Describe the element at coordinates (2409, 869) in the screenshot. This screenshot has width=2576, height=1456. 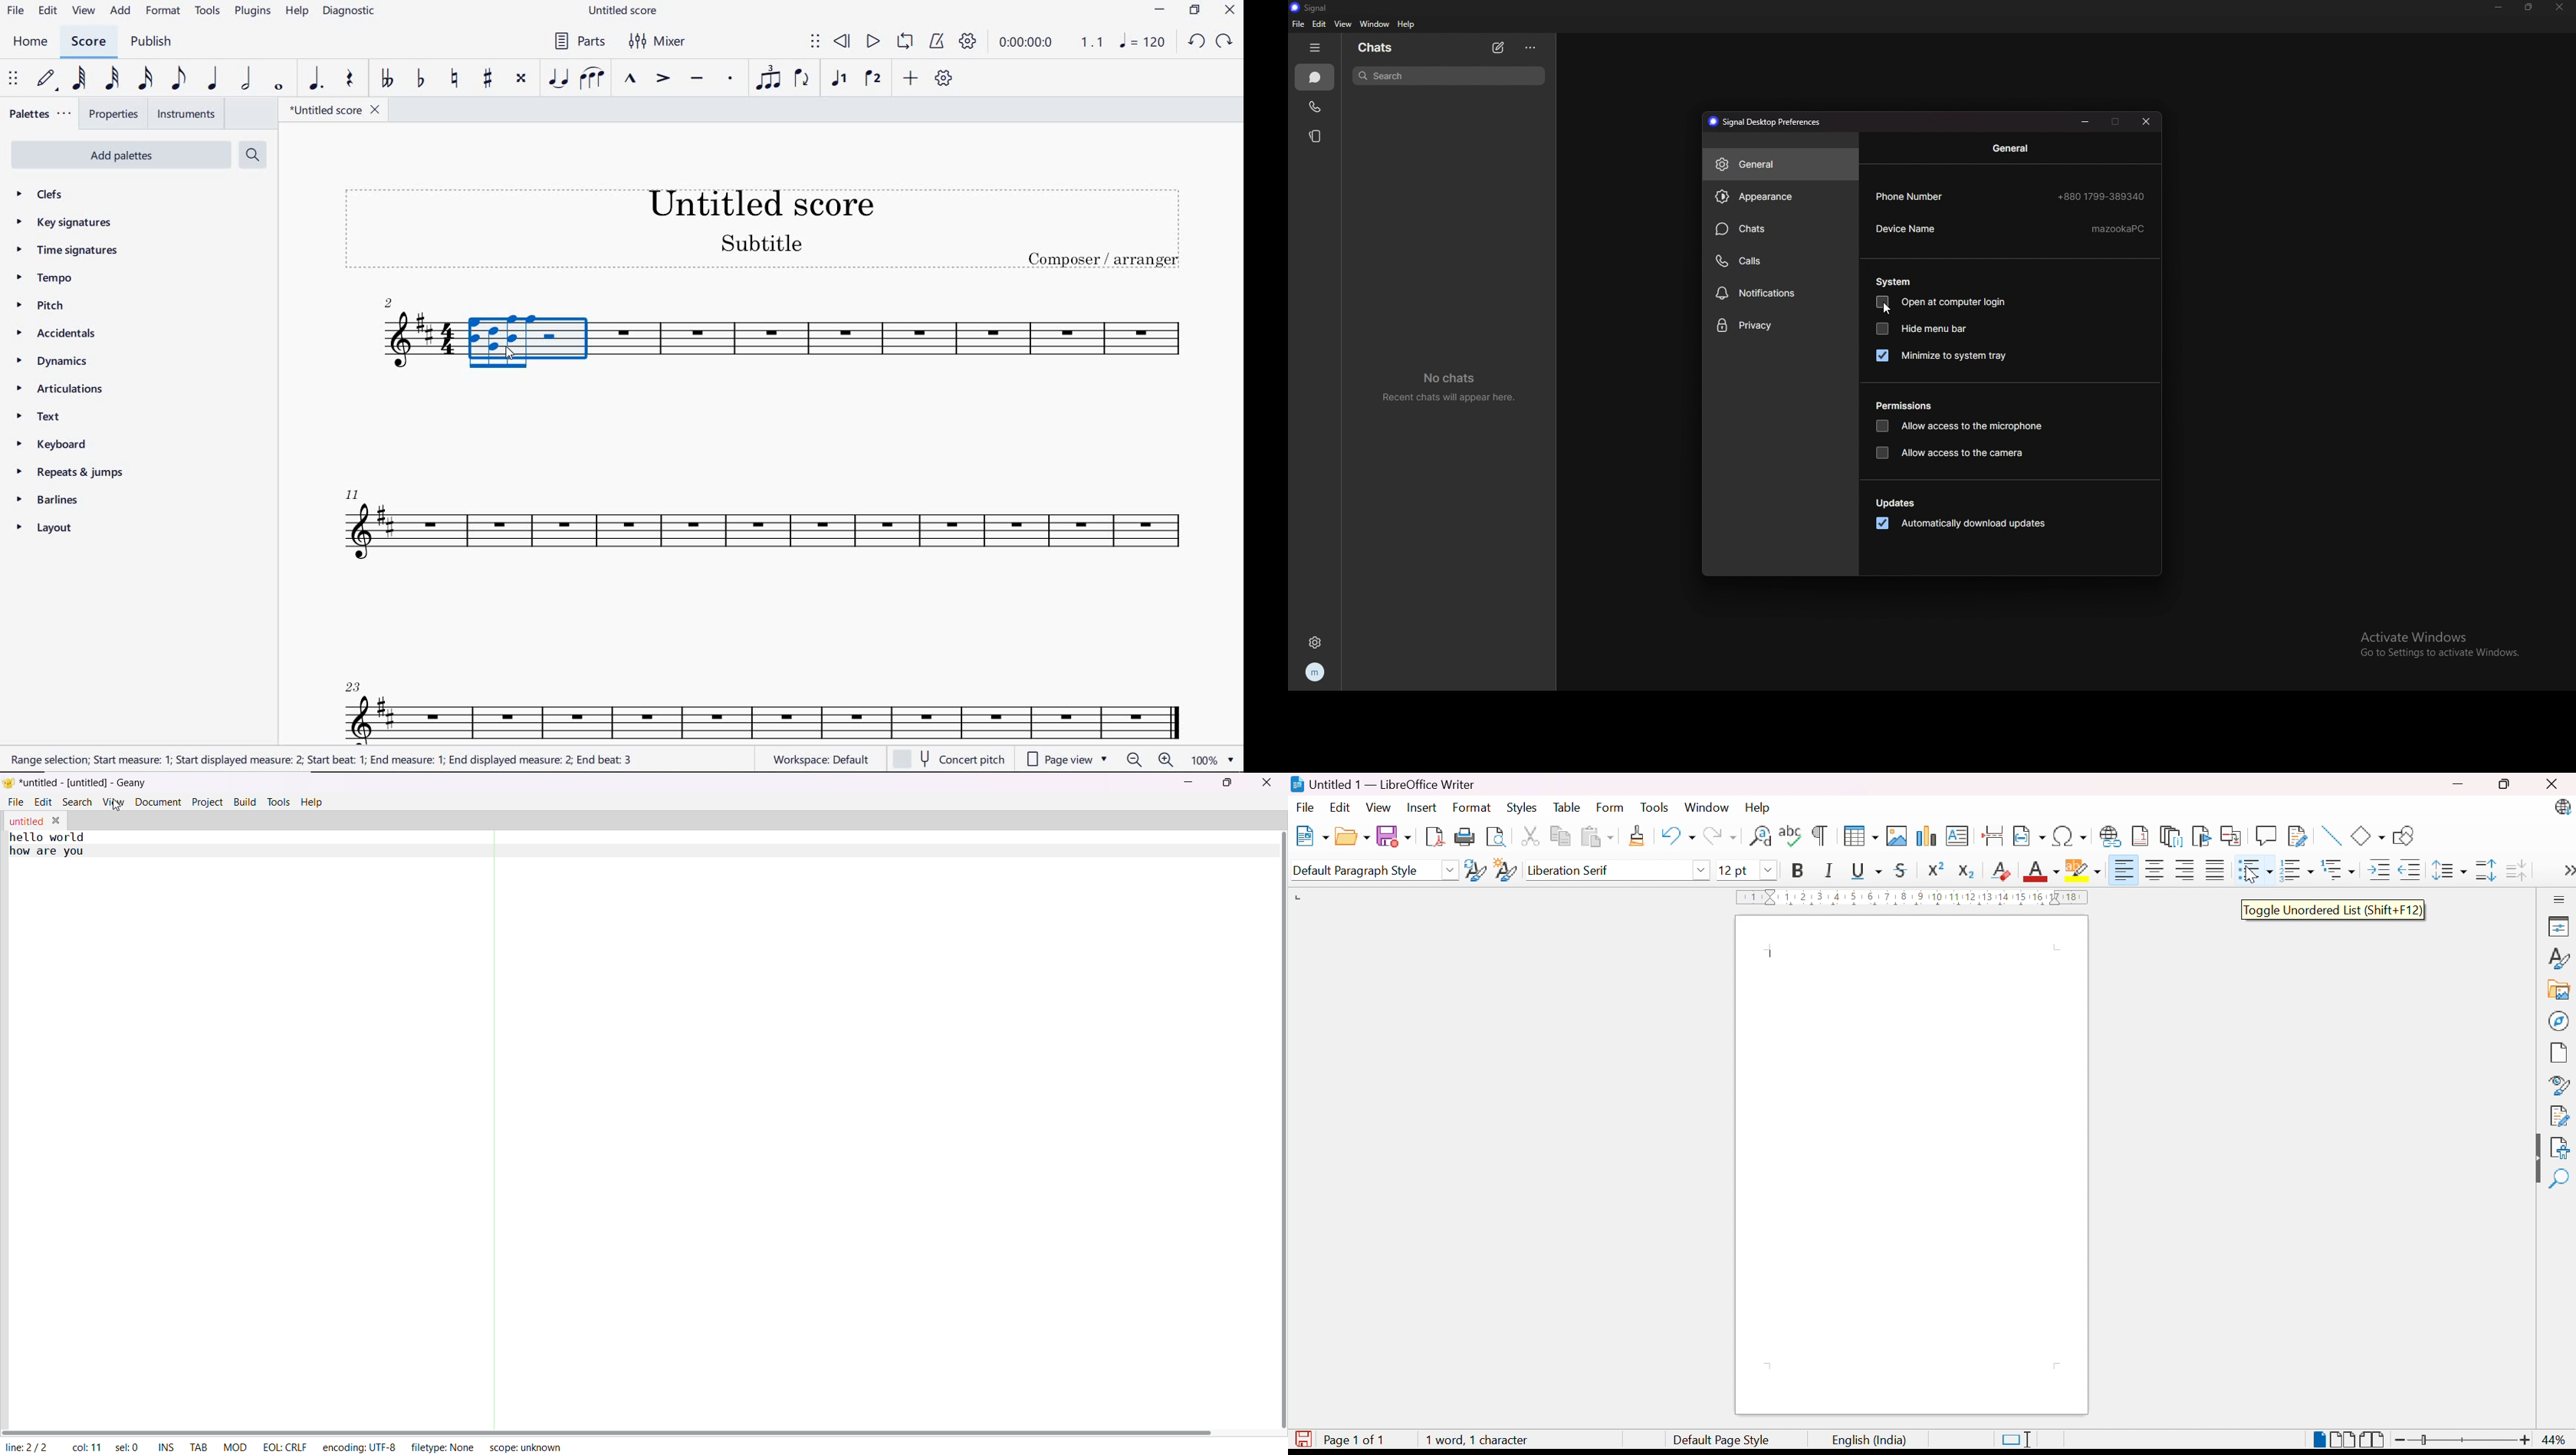
I see `Decrease indent` at that location.